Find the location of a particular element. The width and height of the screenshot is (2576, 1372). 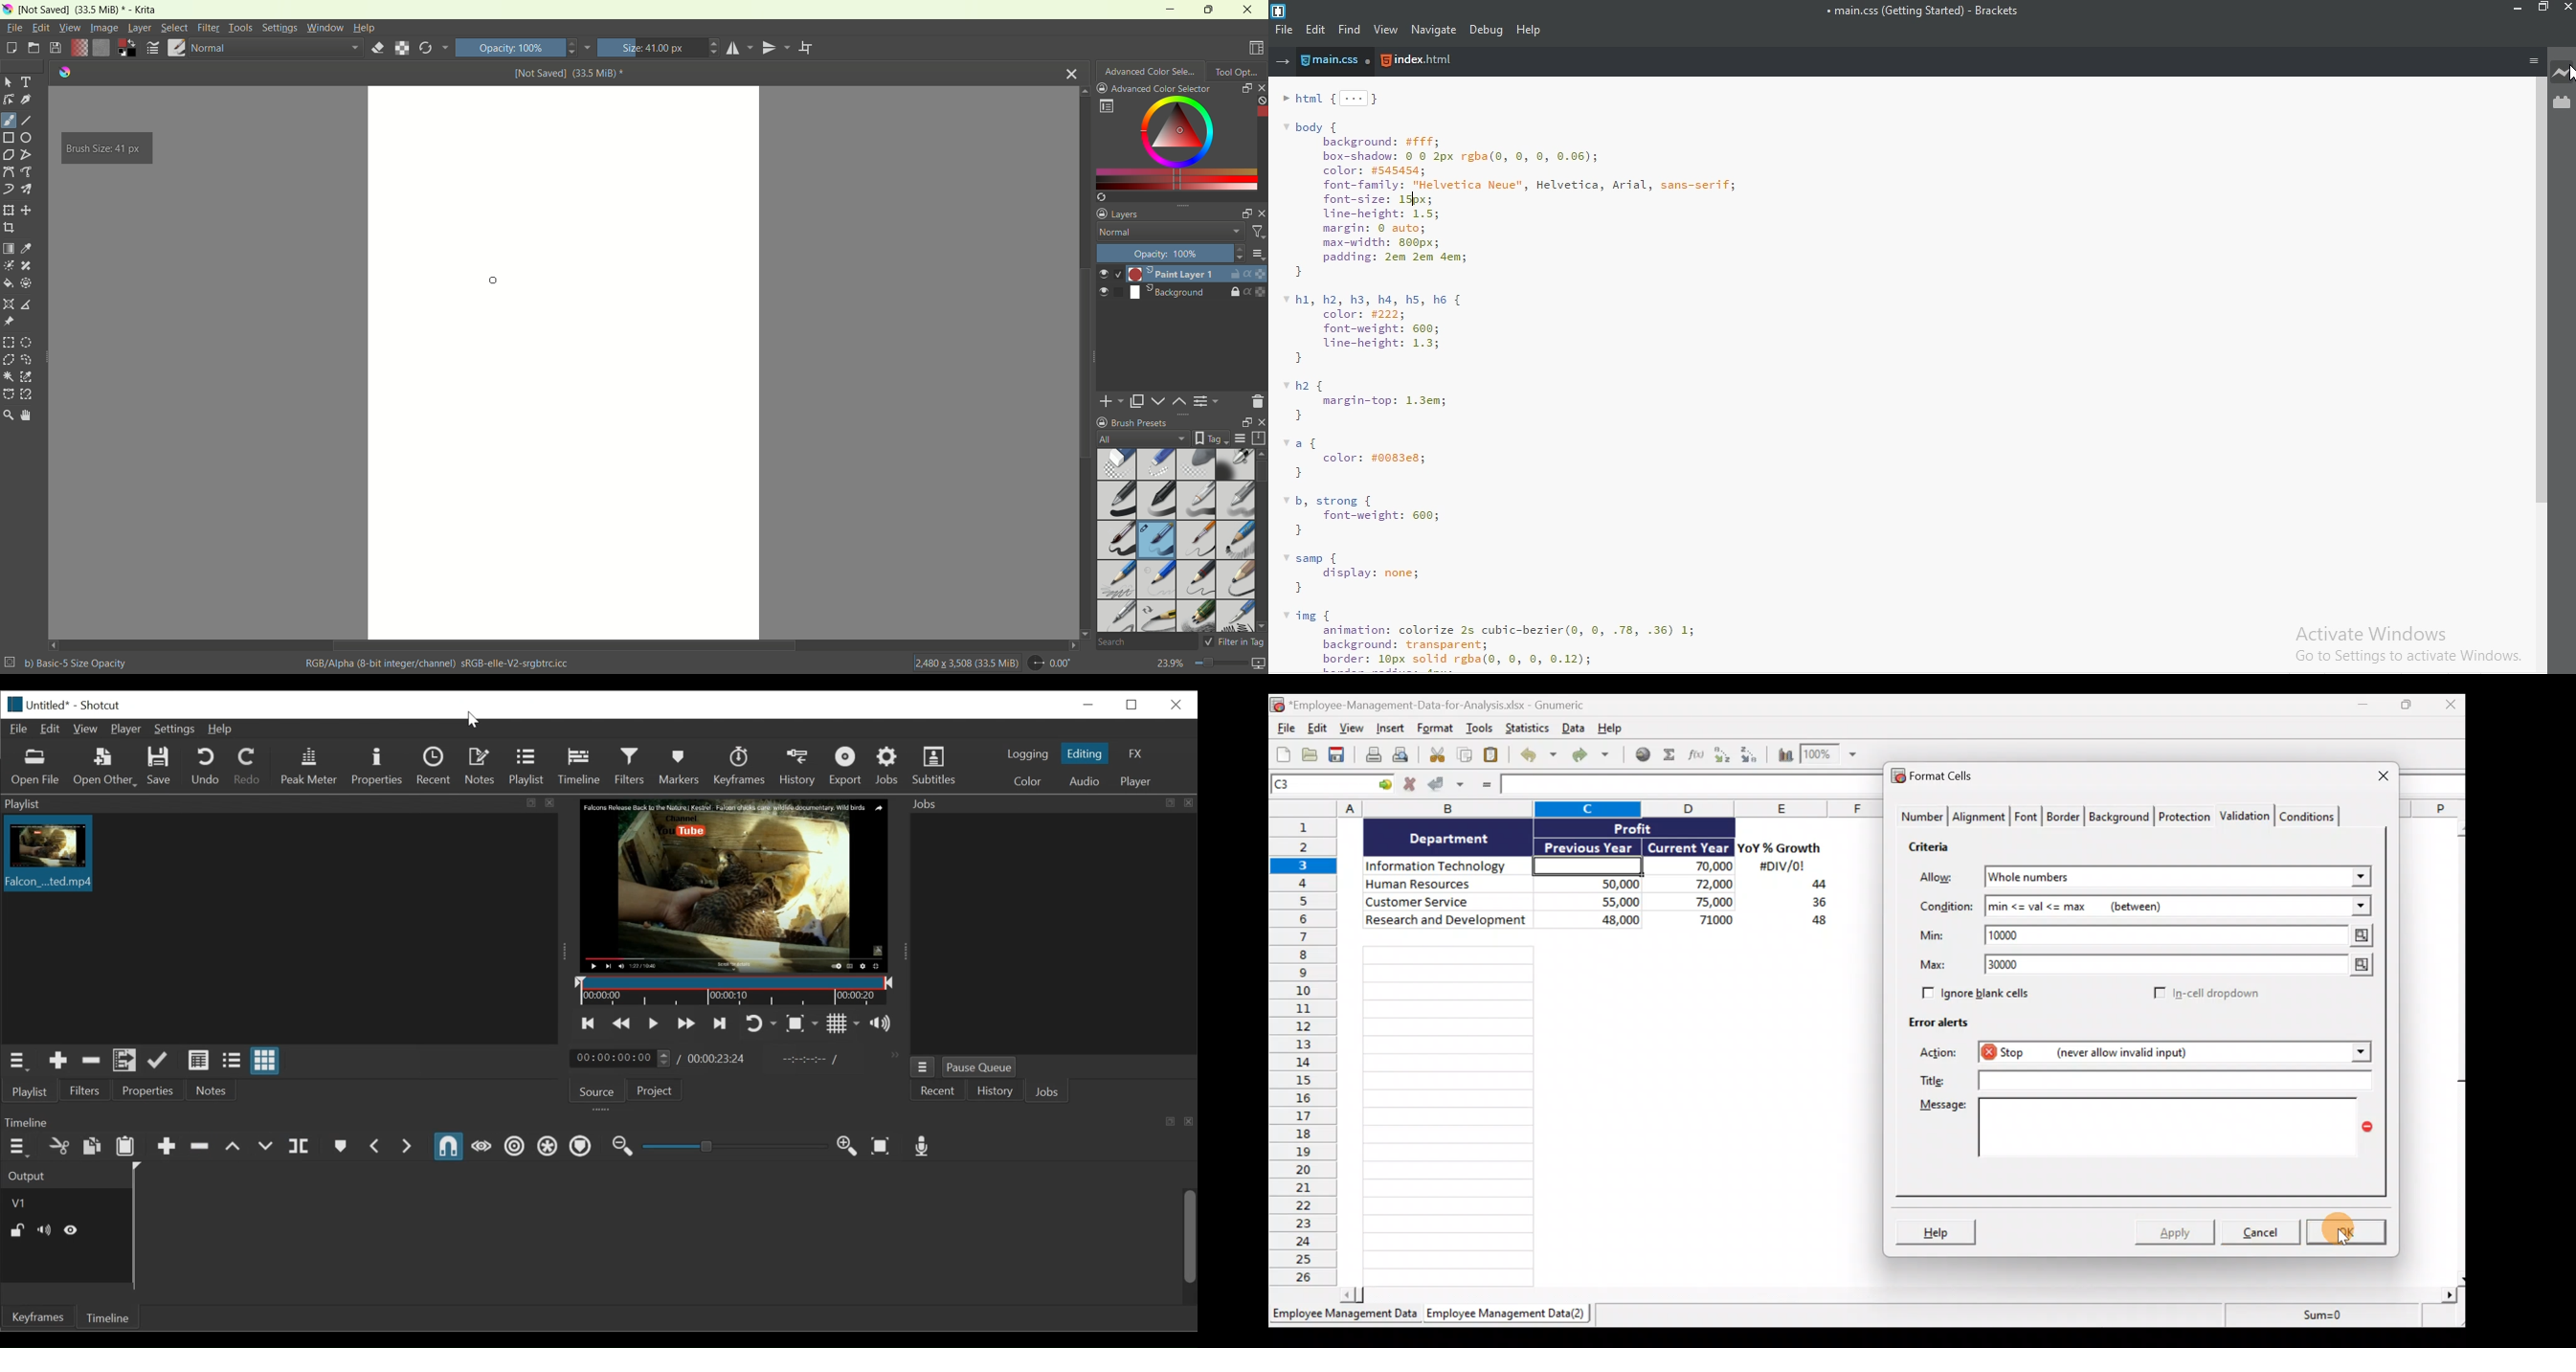

Close is located at coordinates (2372, 777).